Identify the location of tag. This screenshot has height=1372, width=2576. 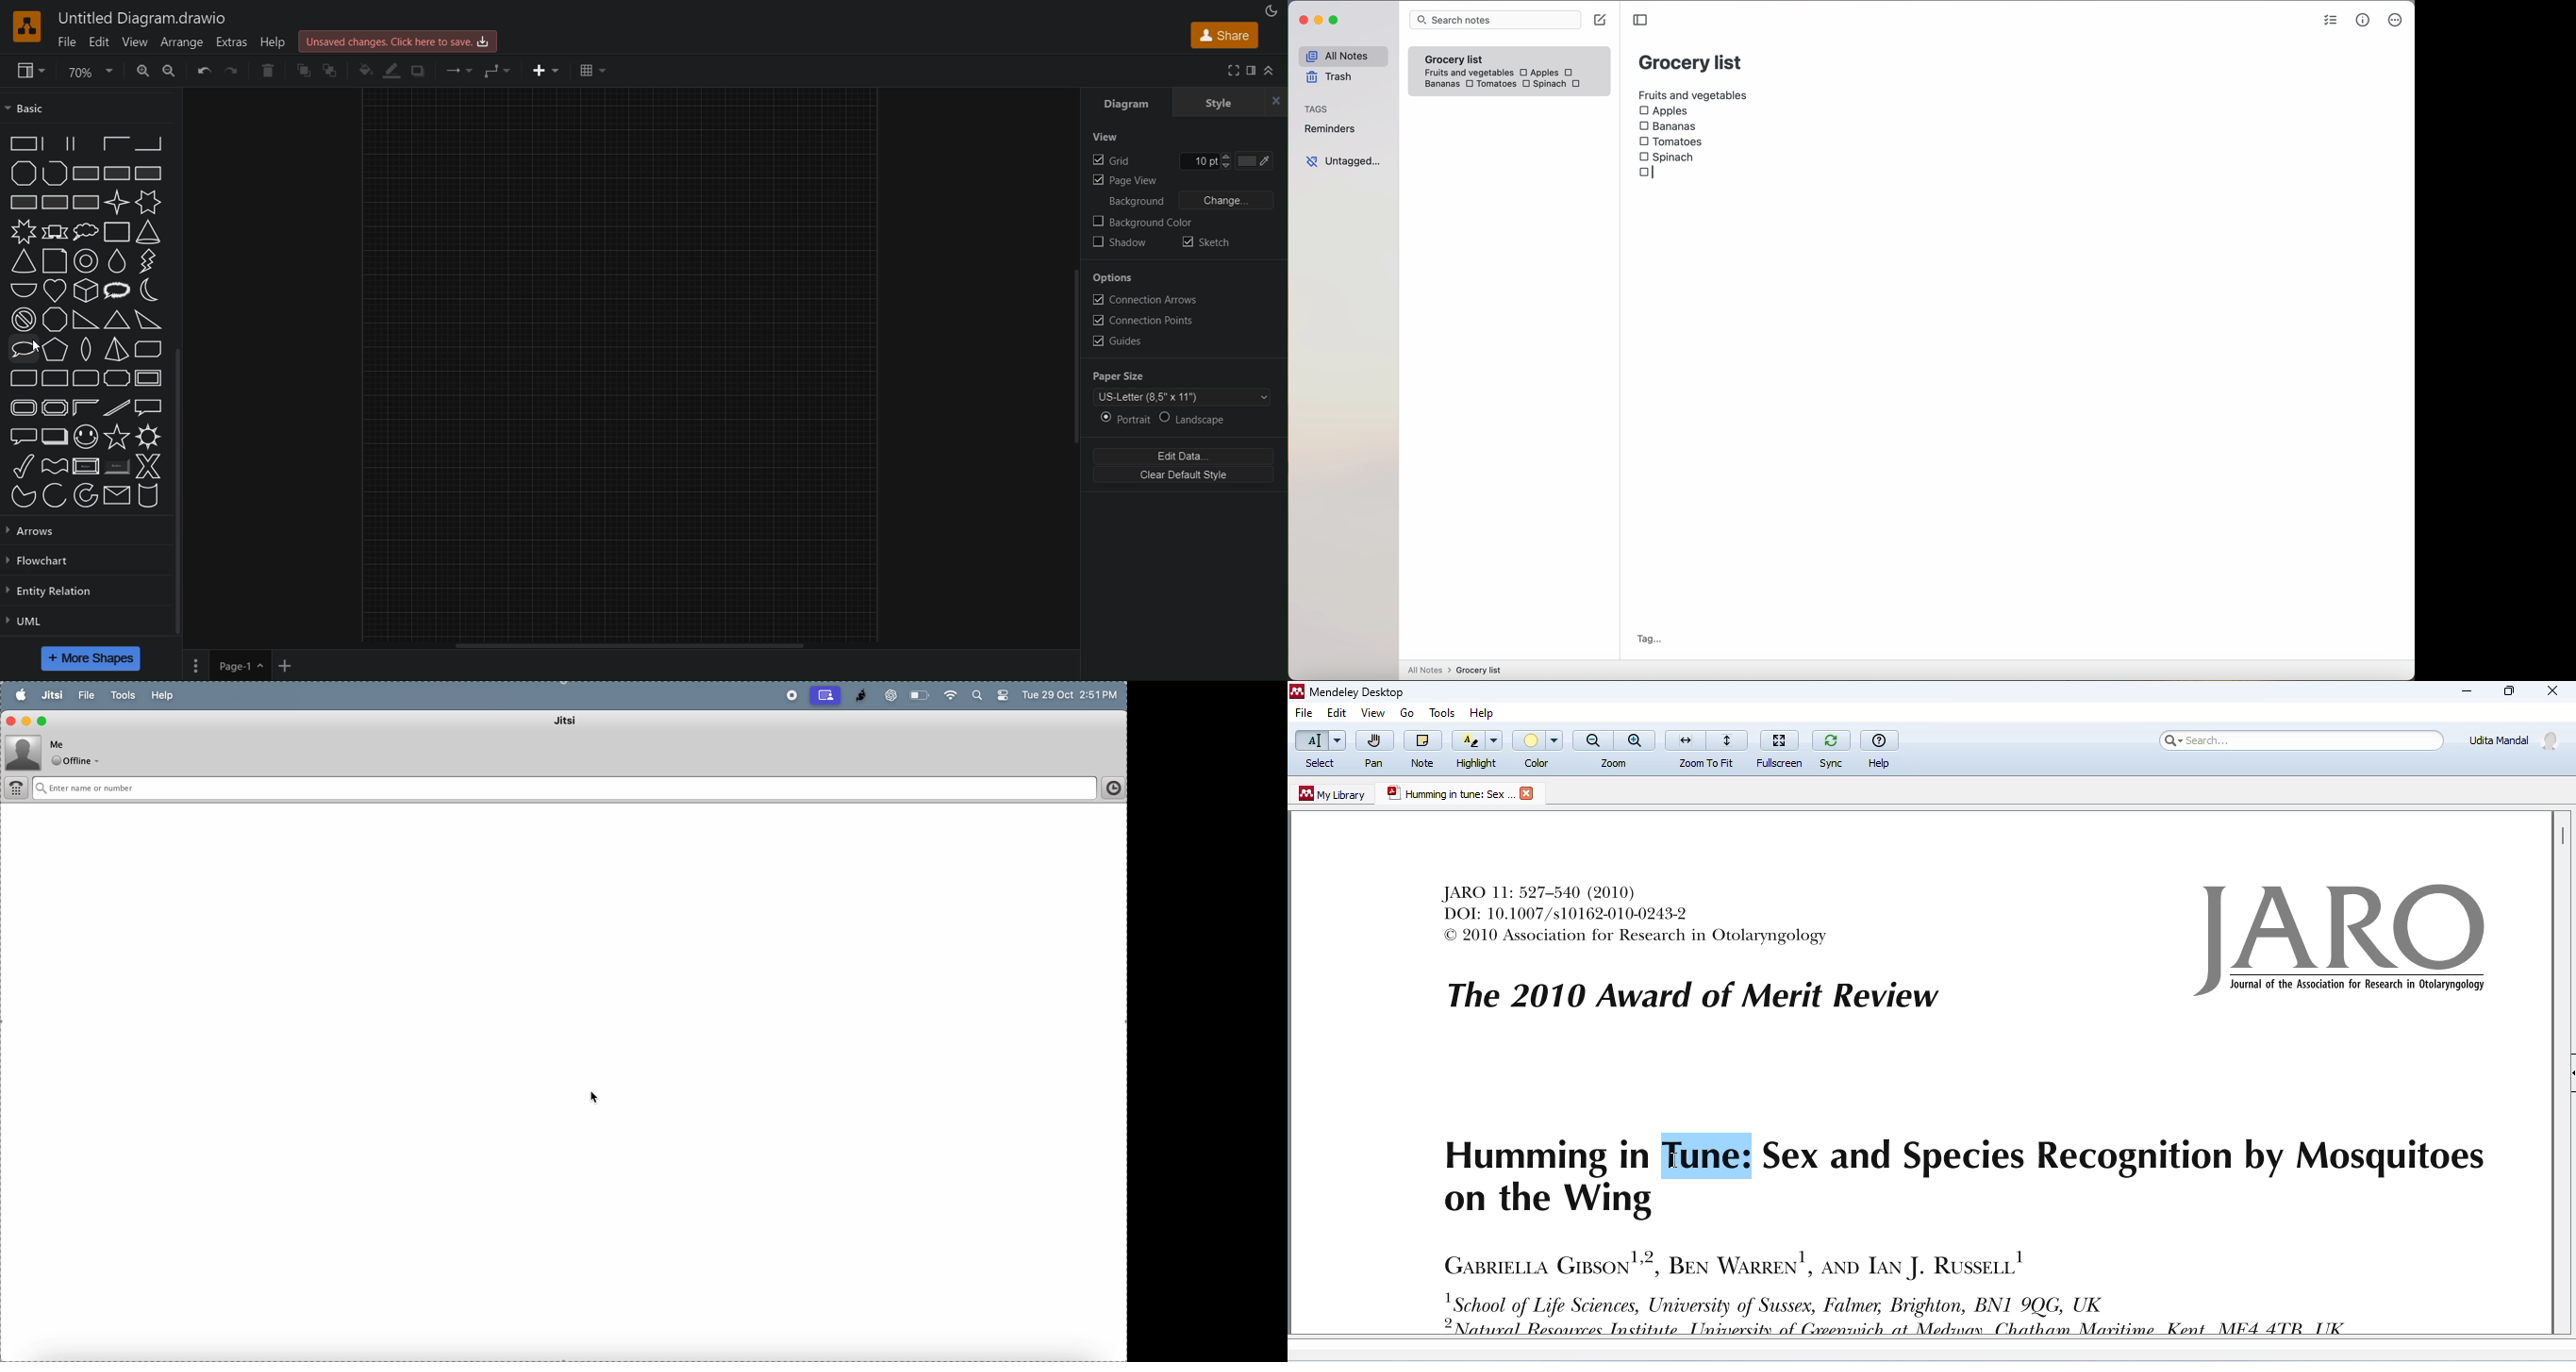
(1650, 639).